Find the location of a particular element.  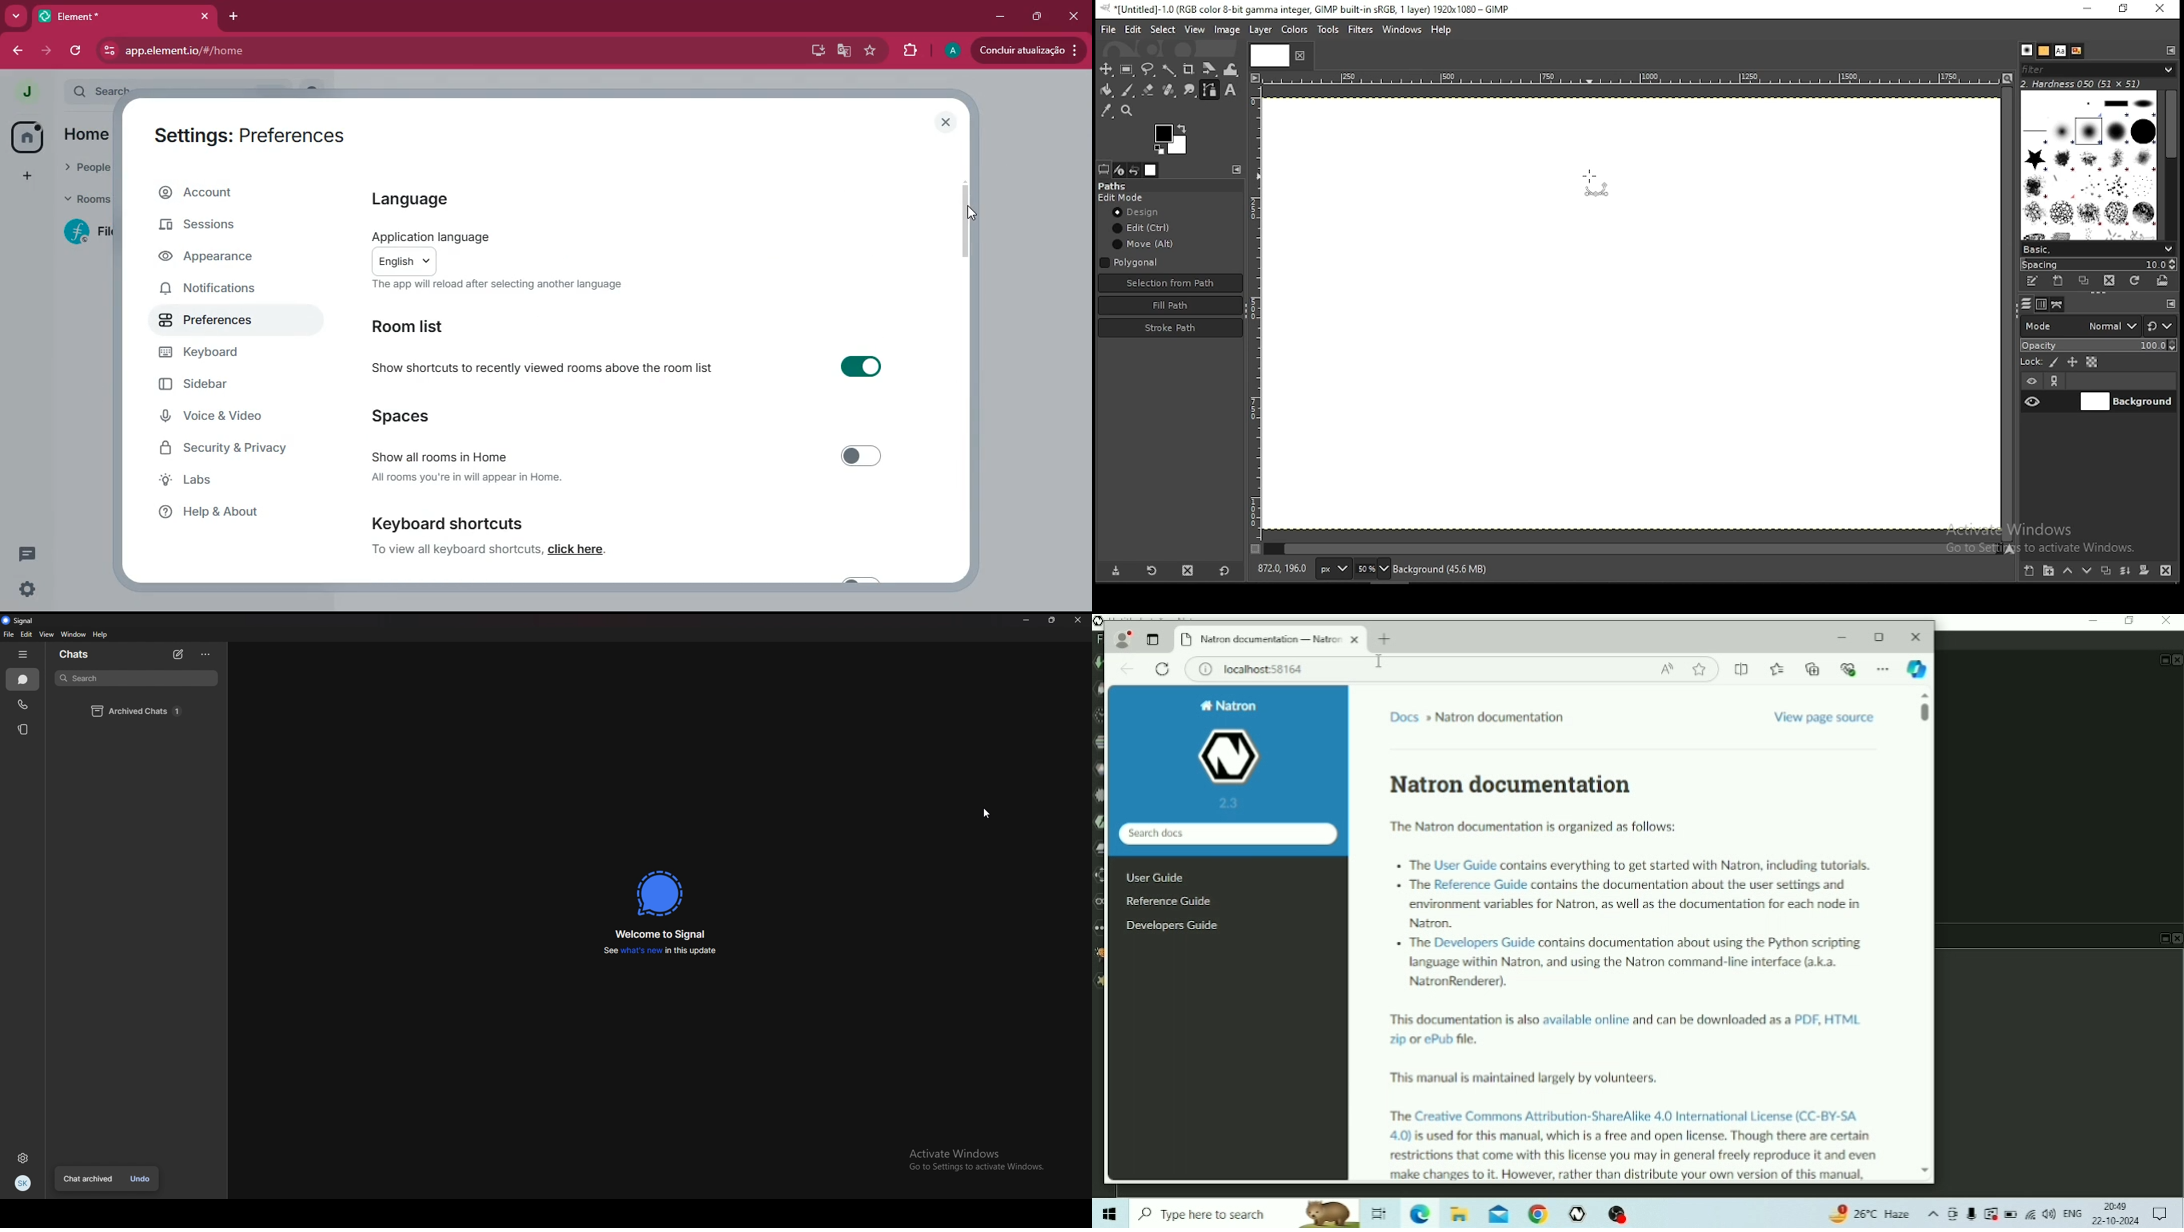

all rooms you're in will appear in home. is located at coordinates (468, 478).